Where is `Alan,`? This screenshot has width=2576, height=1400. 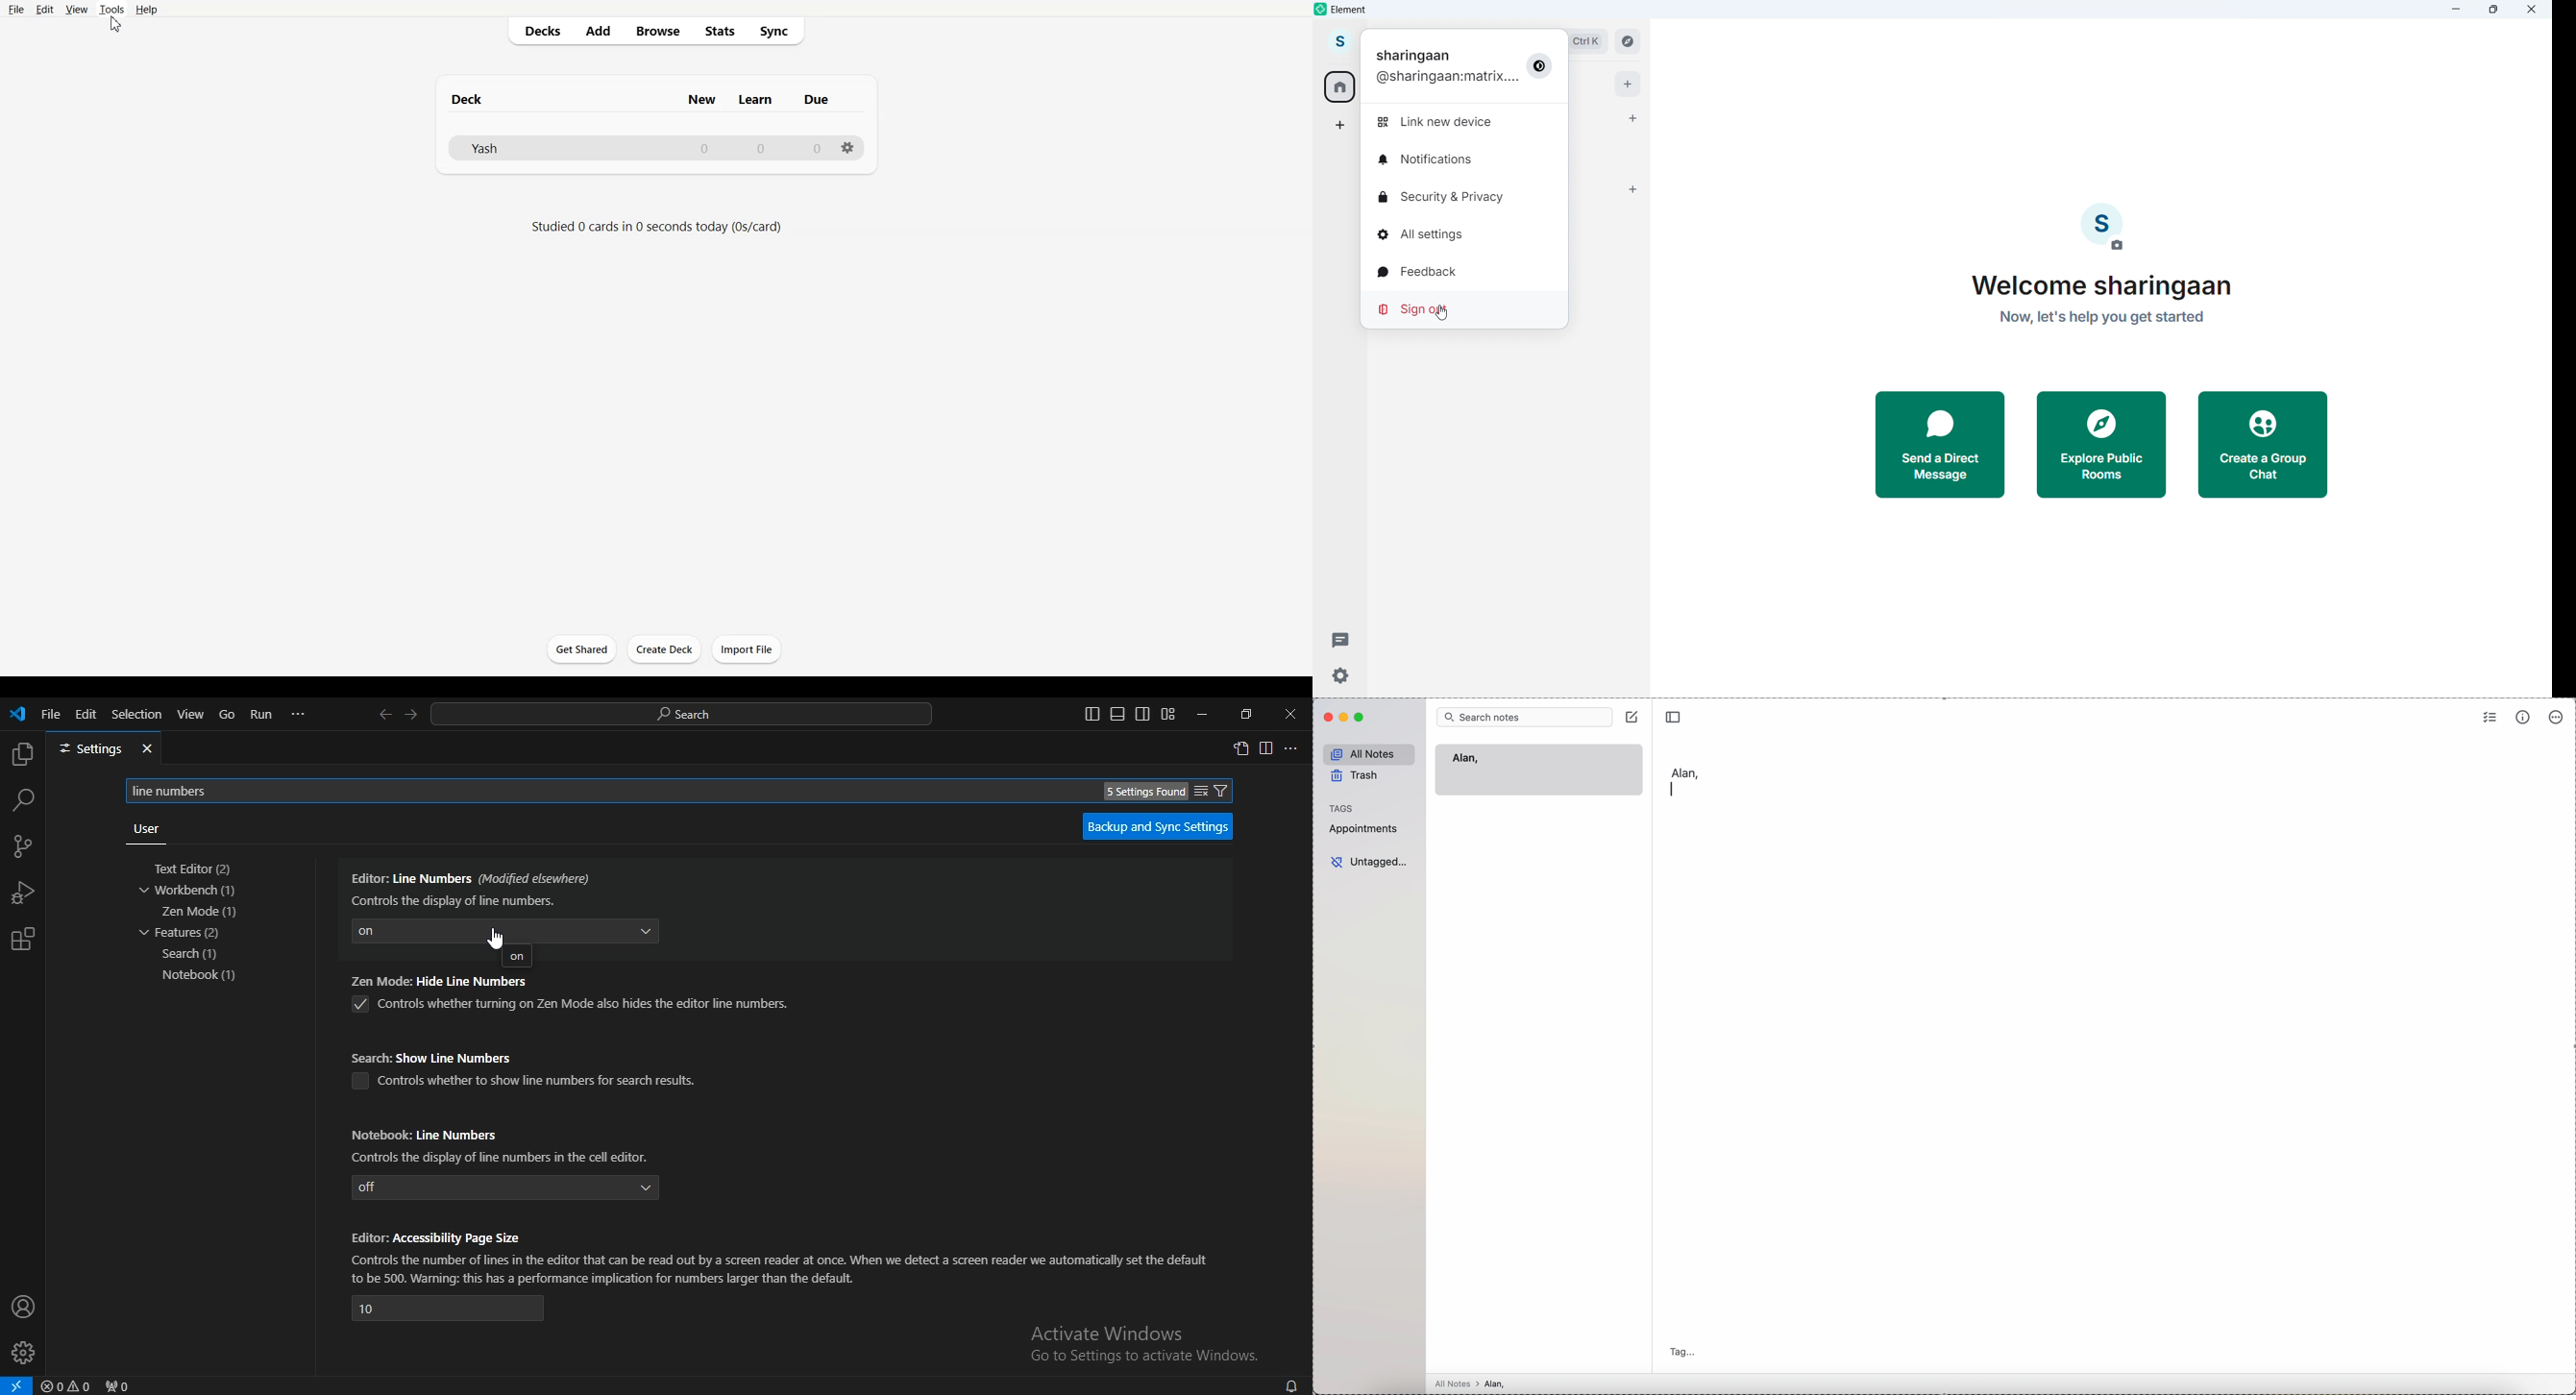 Alan, is located at coordinates (1466, 759).